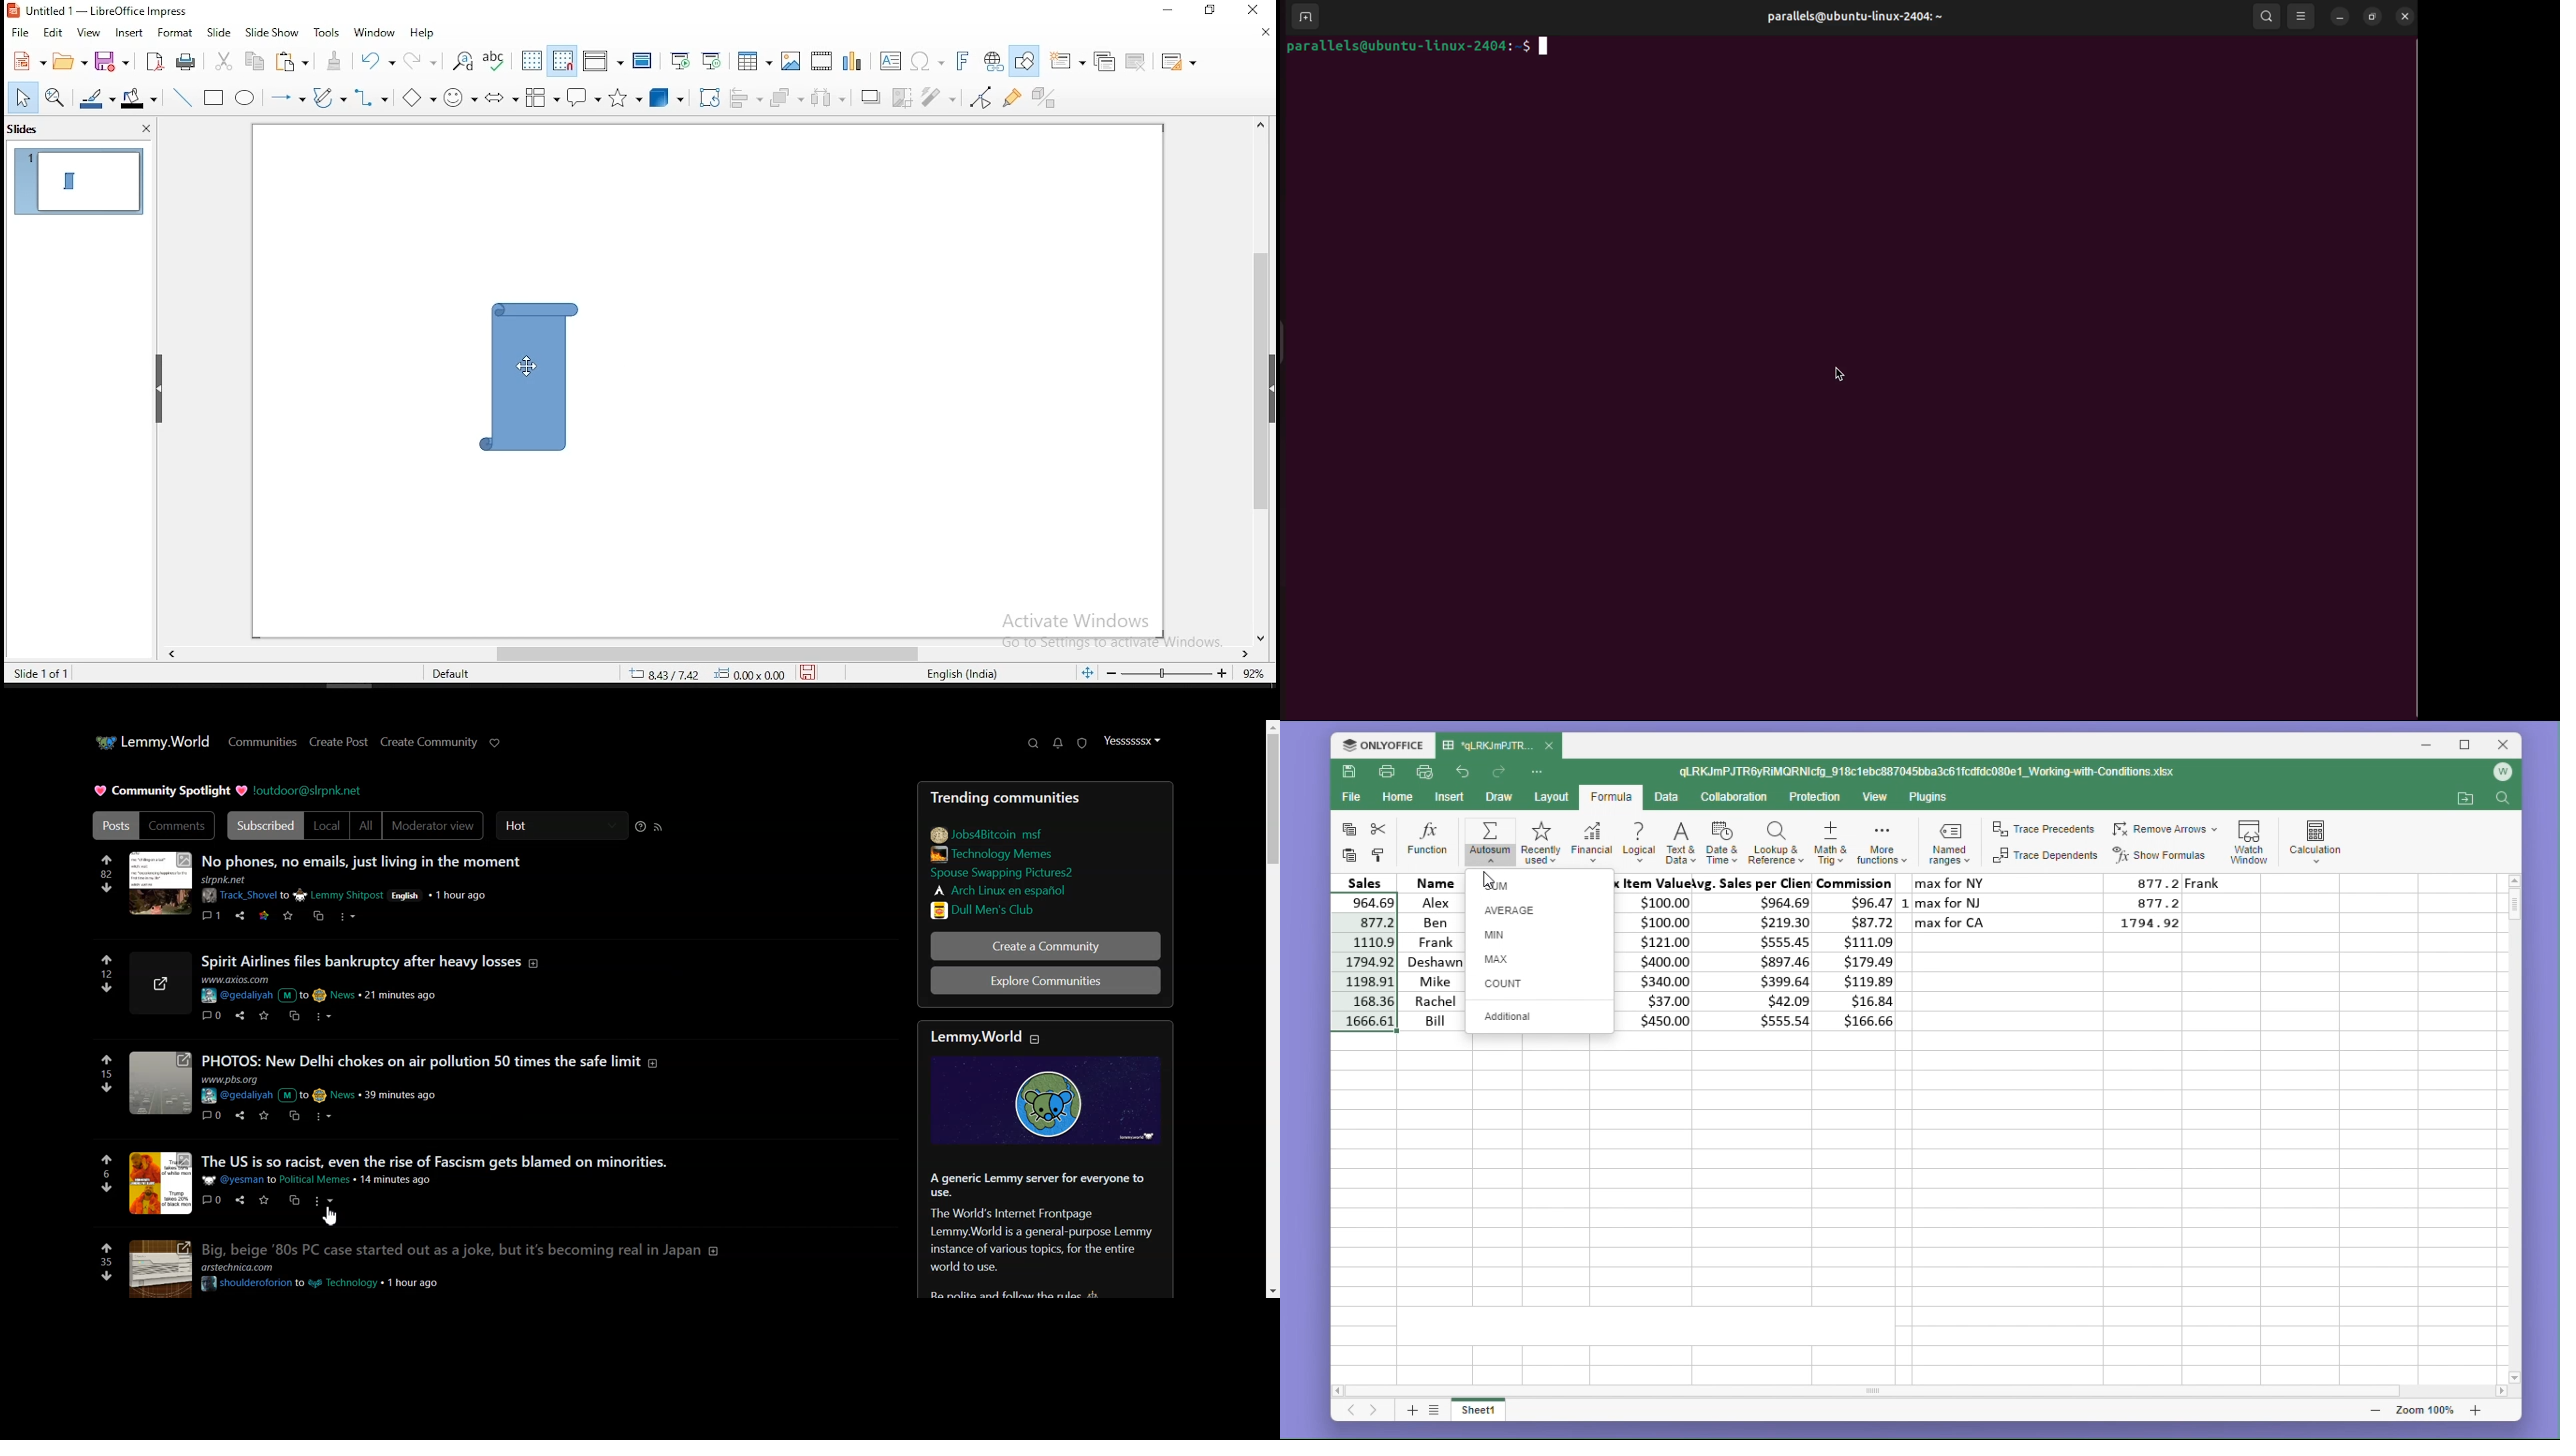  I want to click on downvote, so click(107, 887).